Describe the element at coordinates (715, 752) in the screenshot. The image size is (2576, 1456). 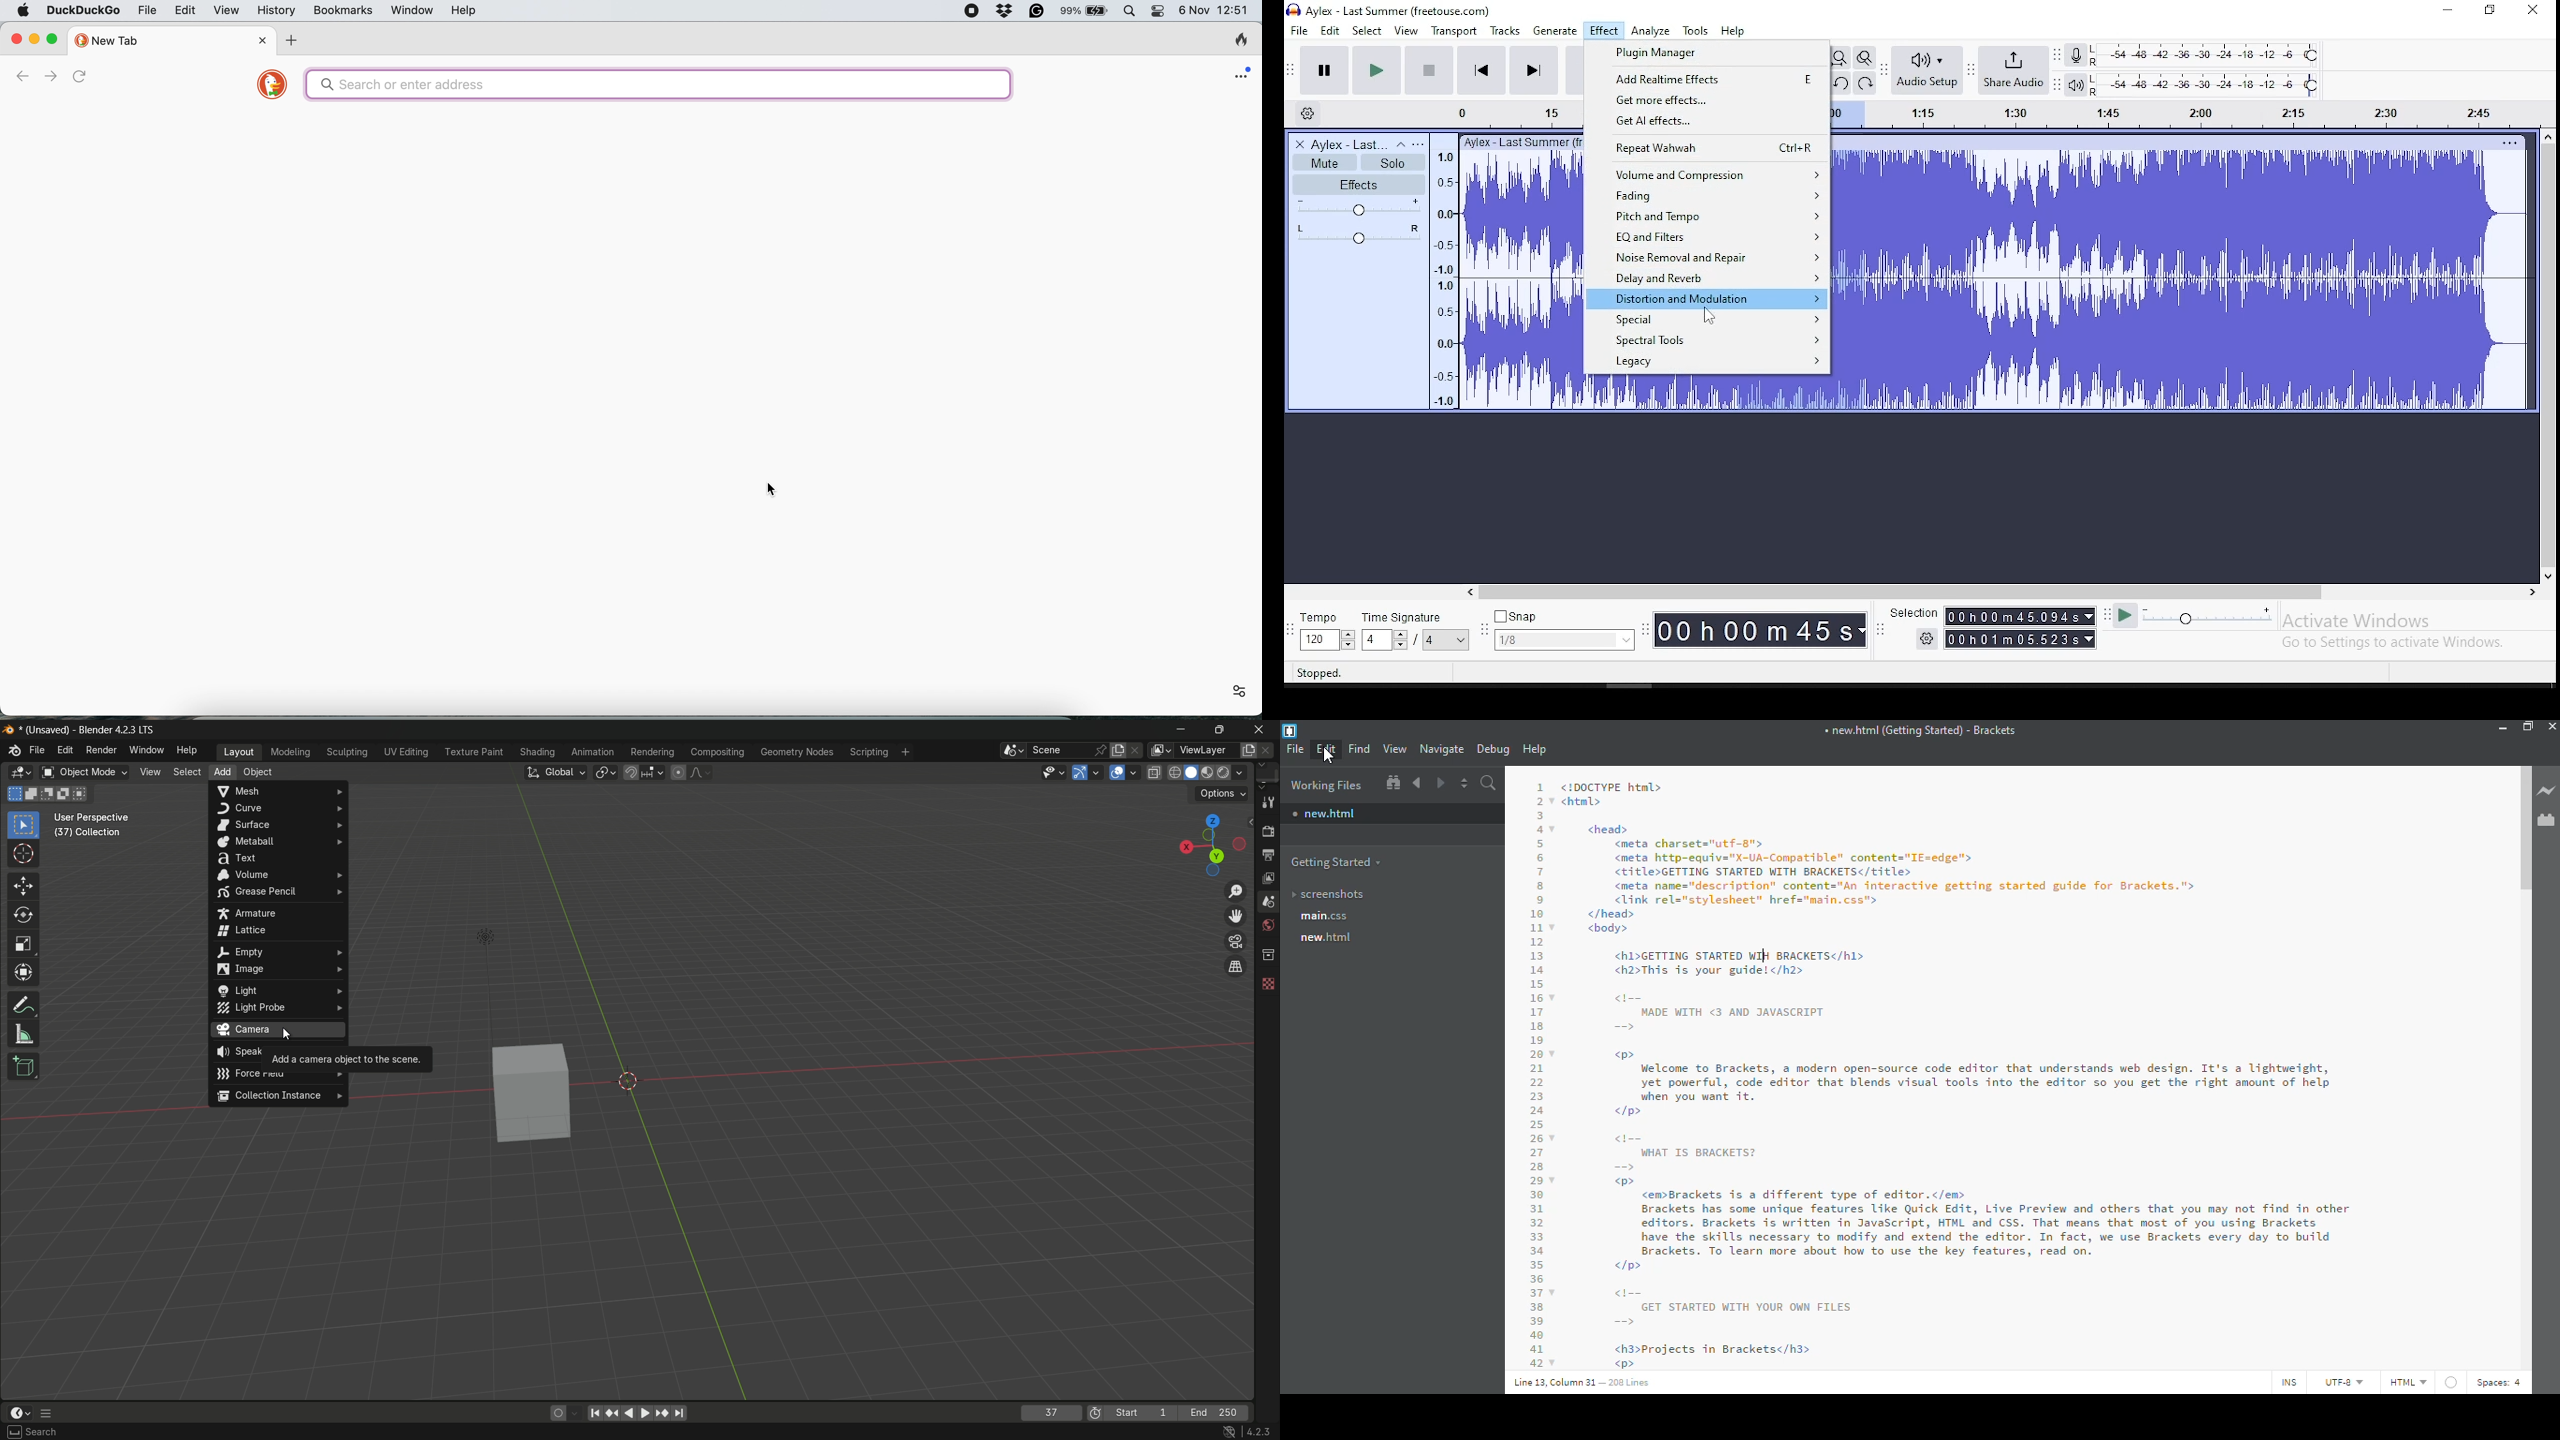
I see `compositing menu` at that location.